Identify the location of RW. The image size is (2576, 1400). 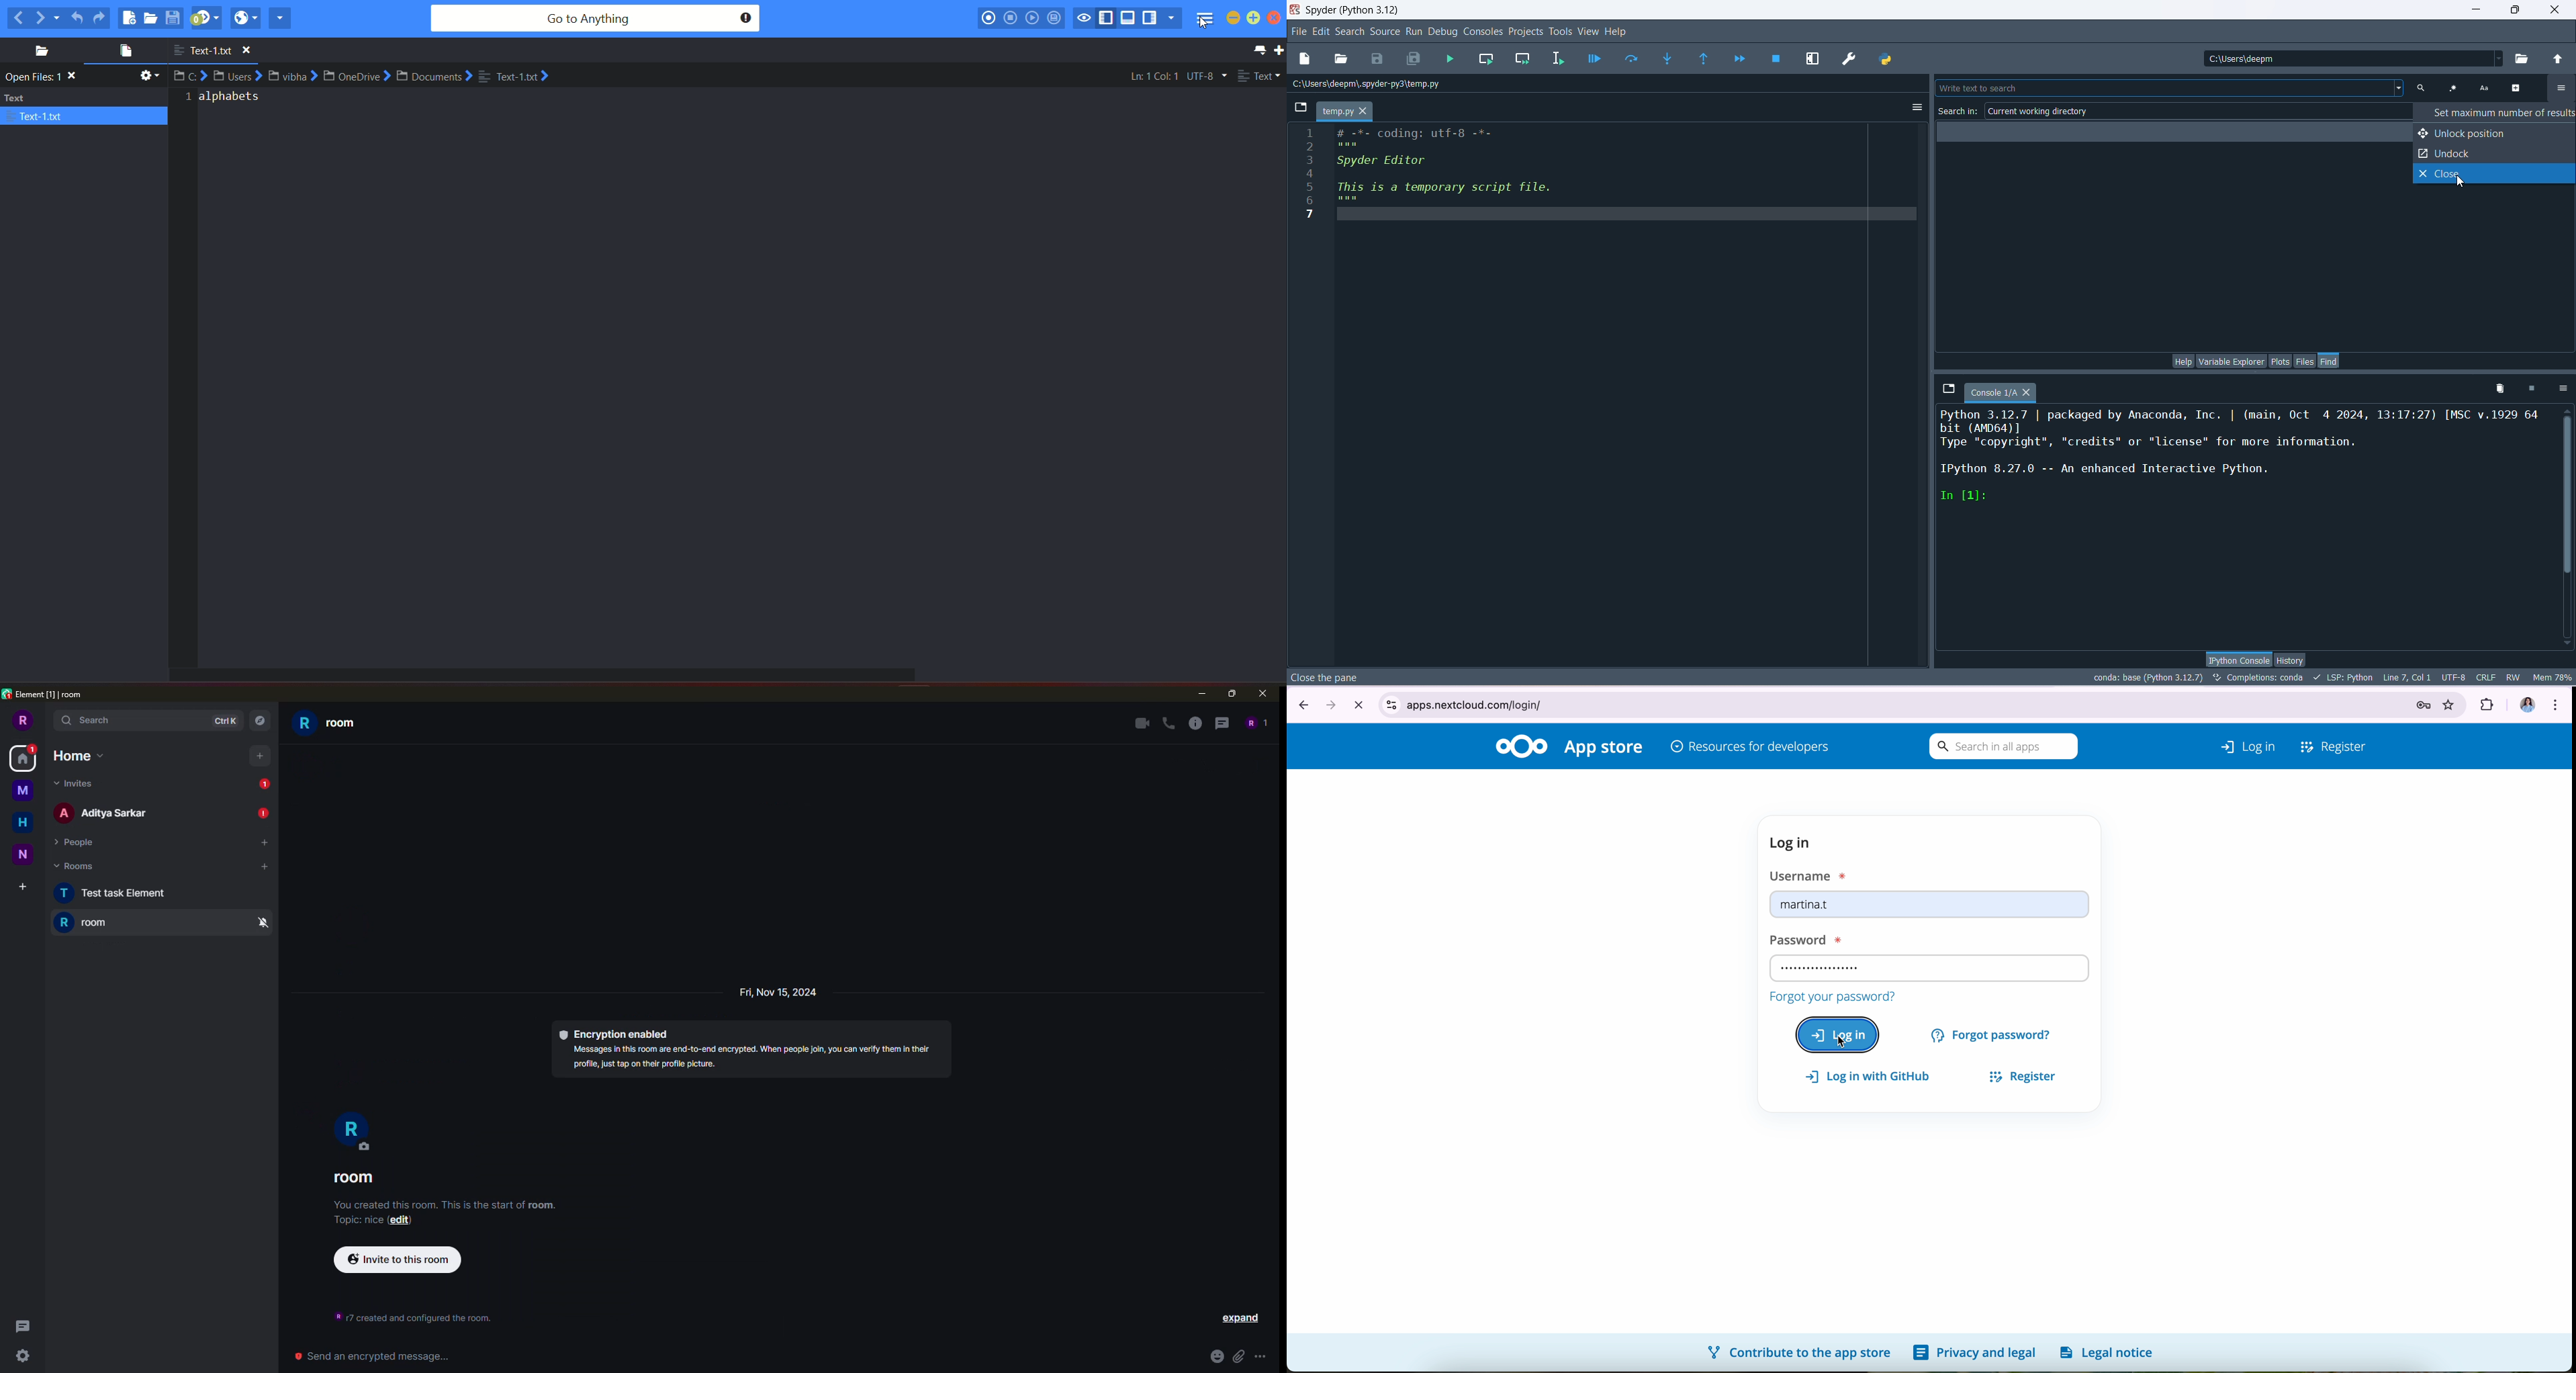
(2512, 678).